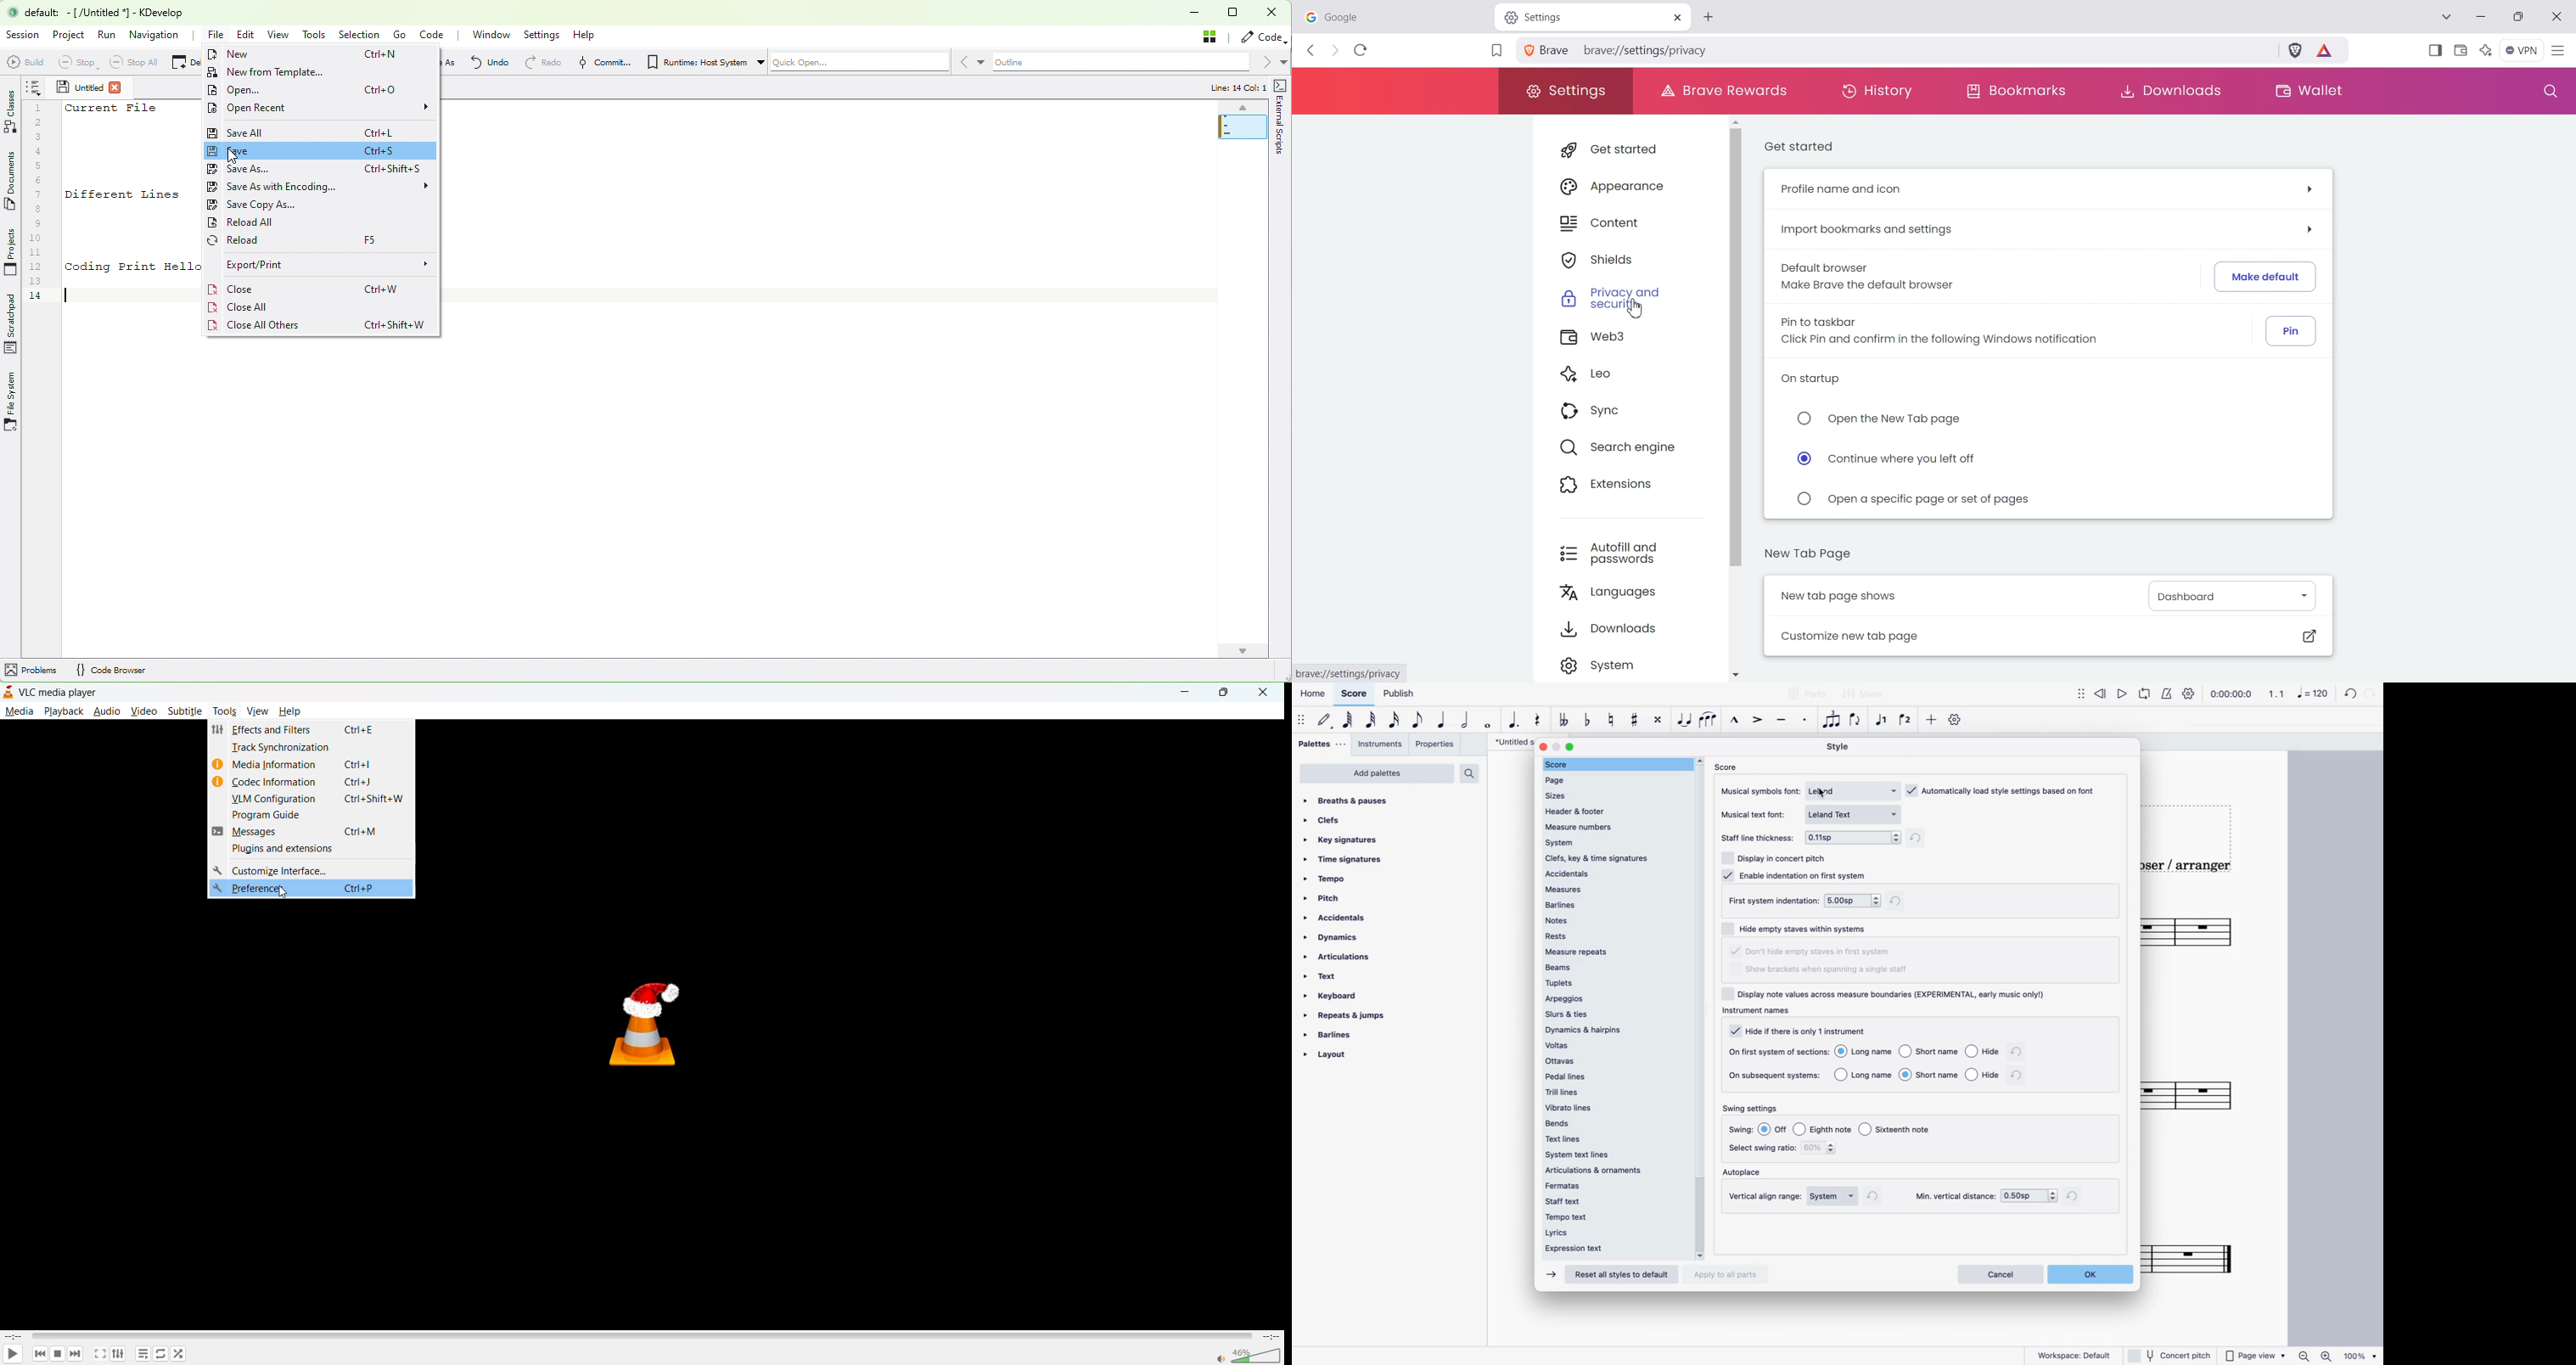  Describe the element at coordinates (1617, 890) in the screenshot. I see `measures` at that location.